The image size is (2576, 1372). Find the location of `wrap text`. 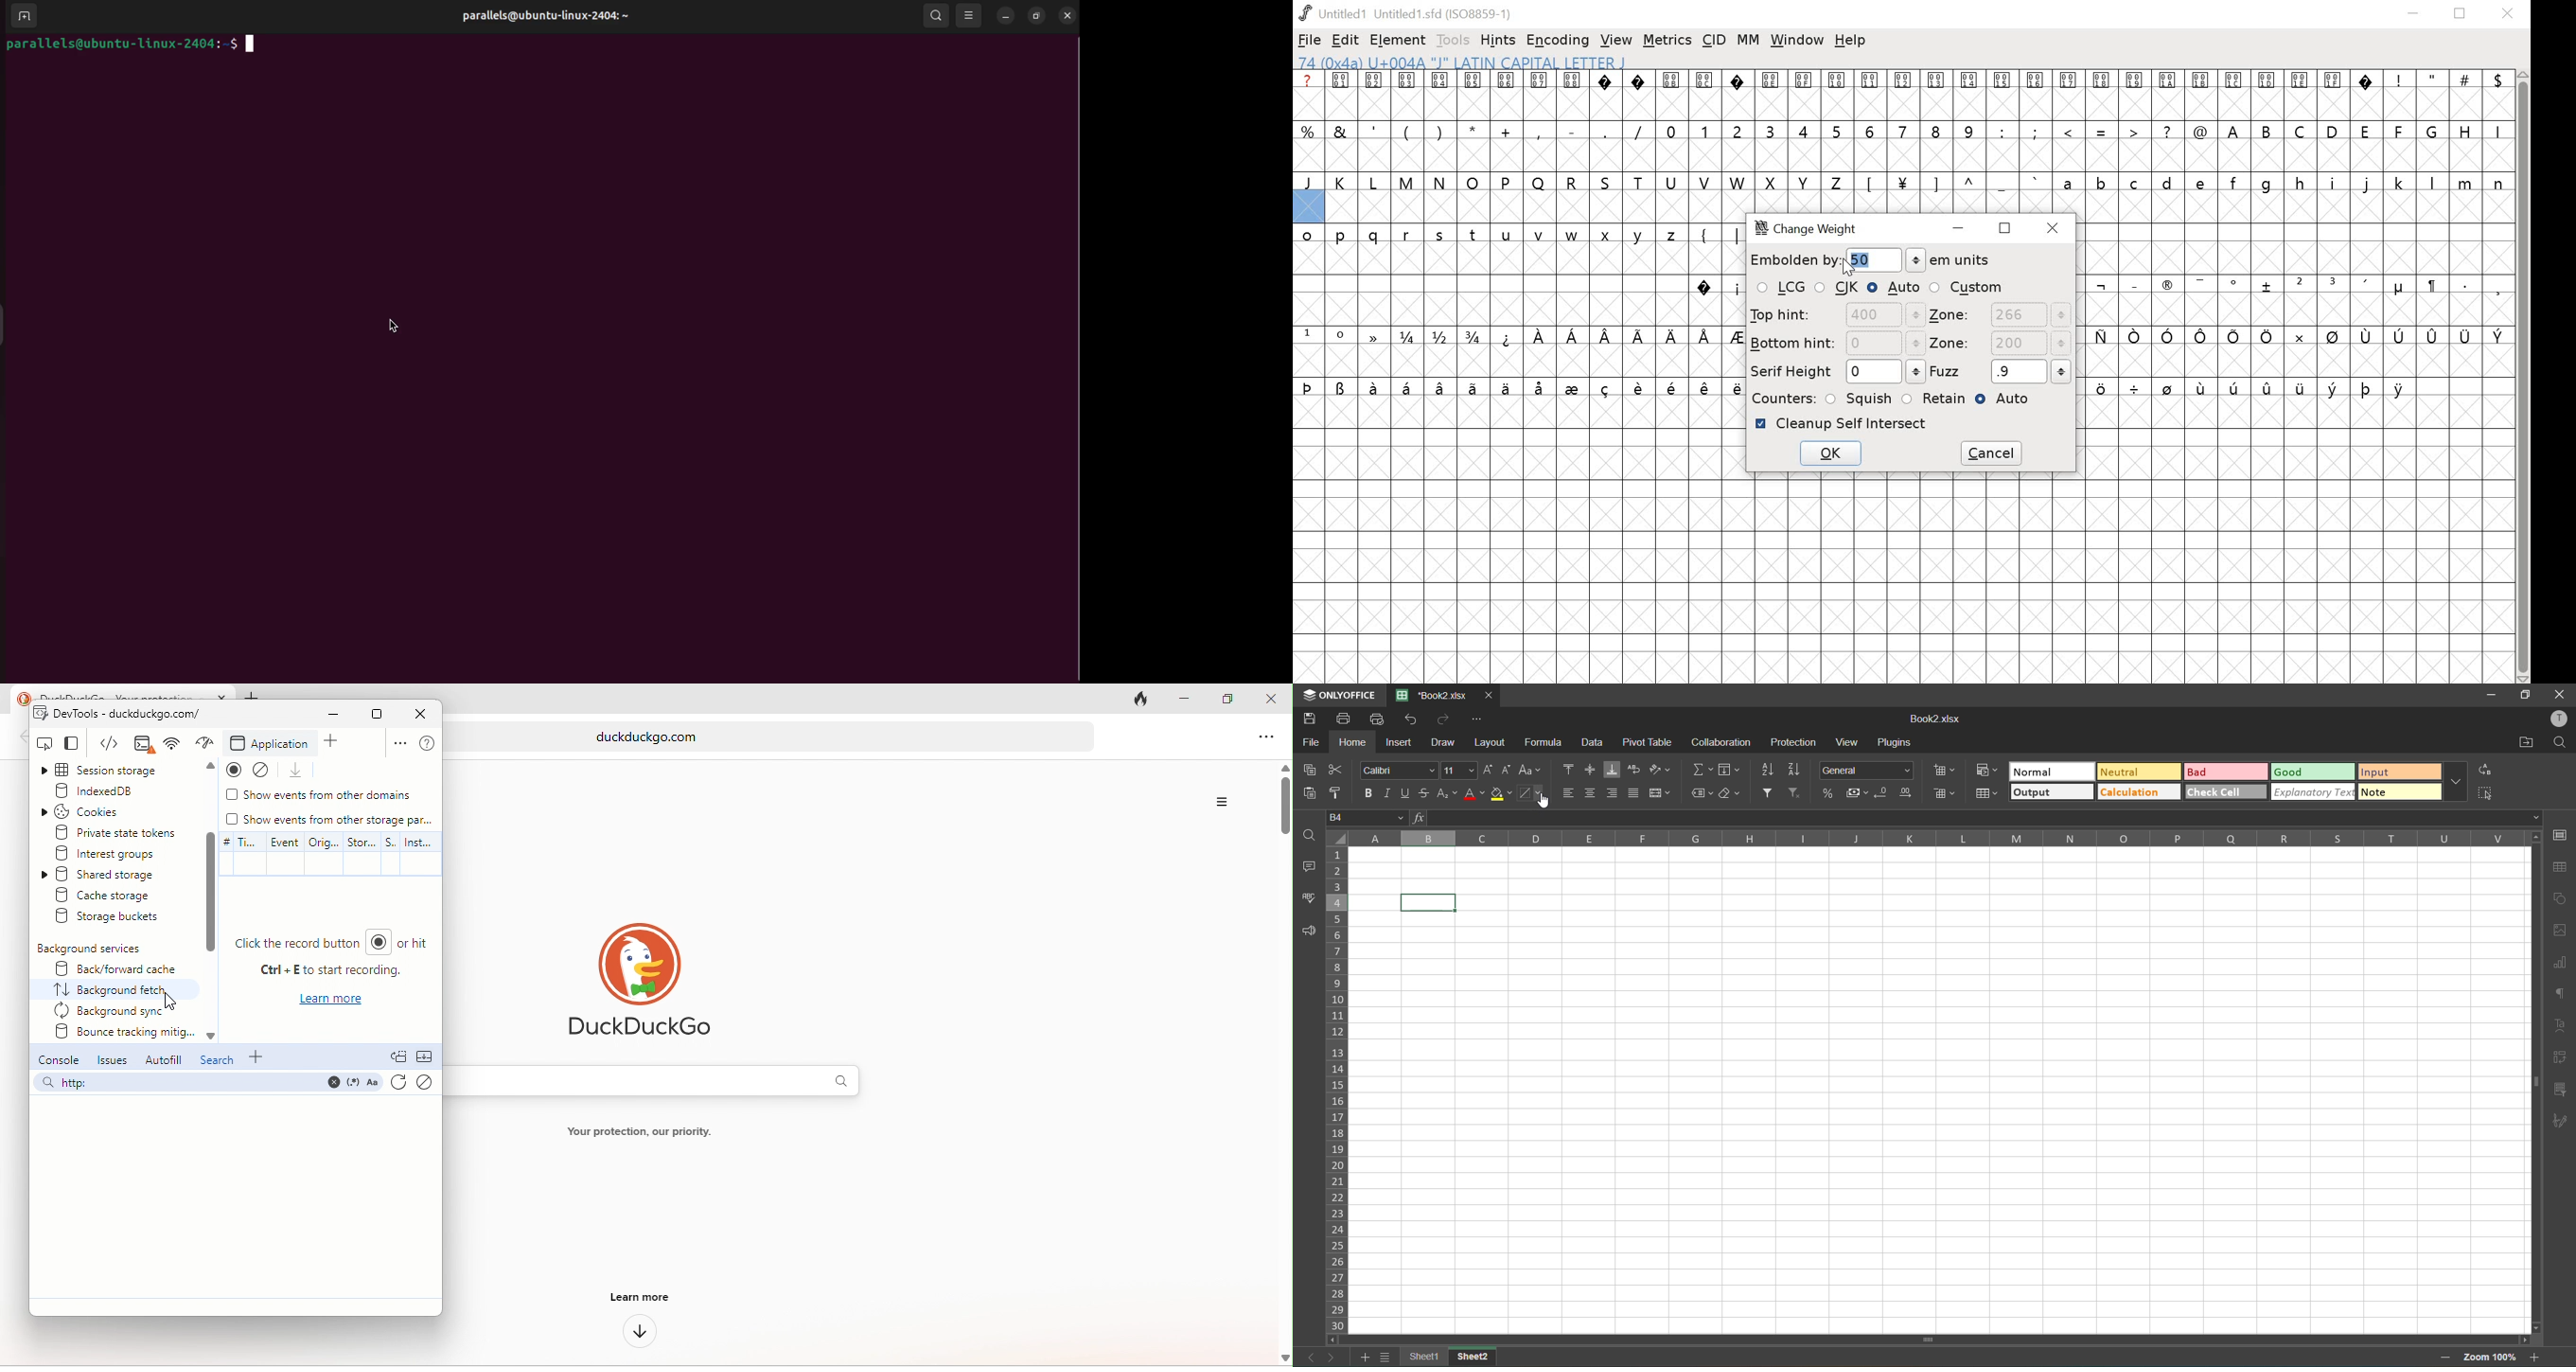

wrap text is located at coordinates (1633, 770).